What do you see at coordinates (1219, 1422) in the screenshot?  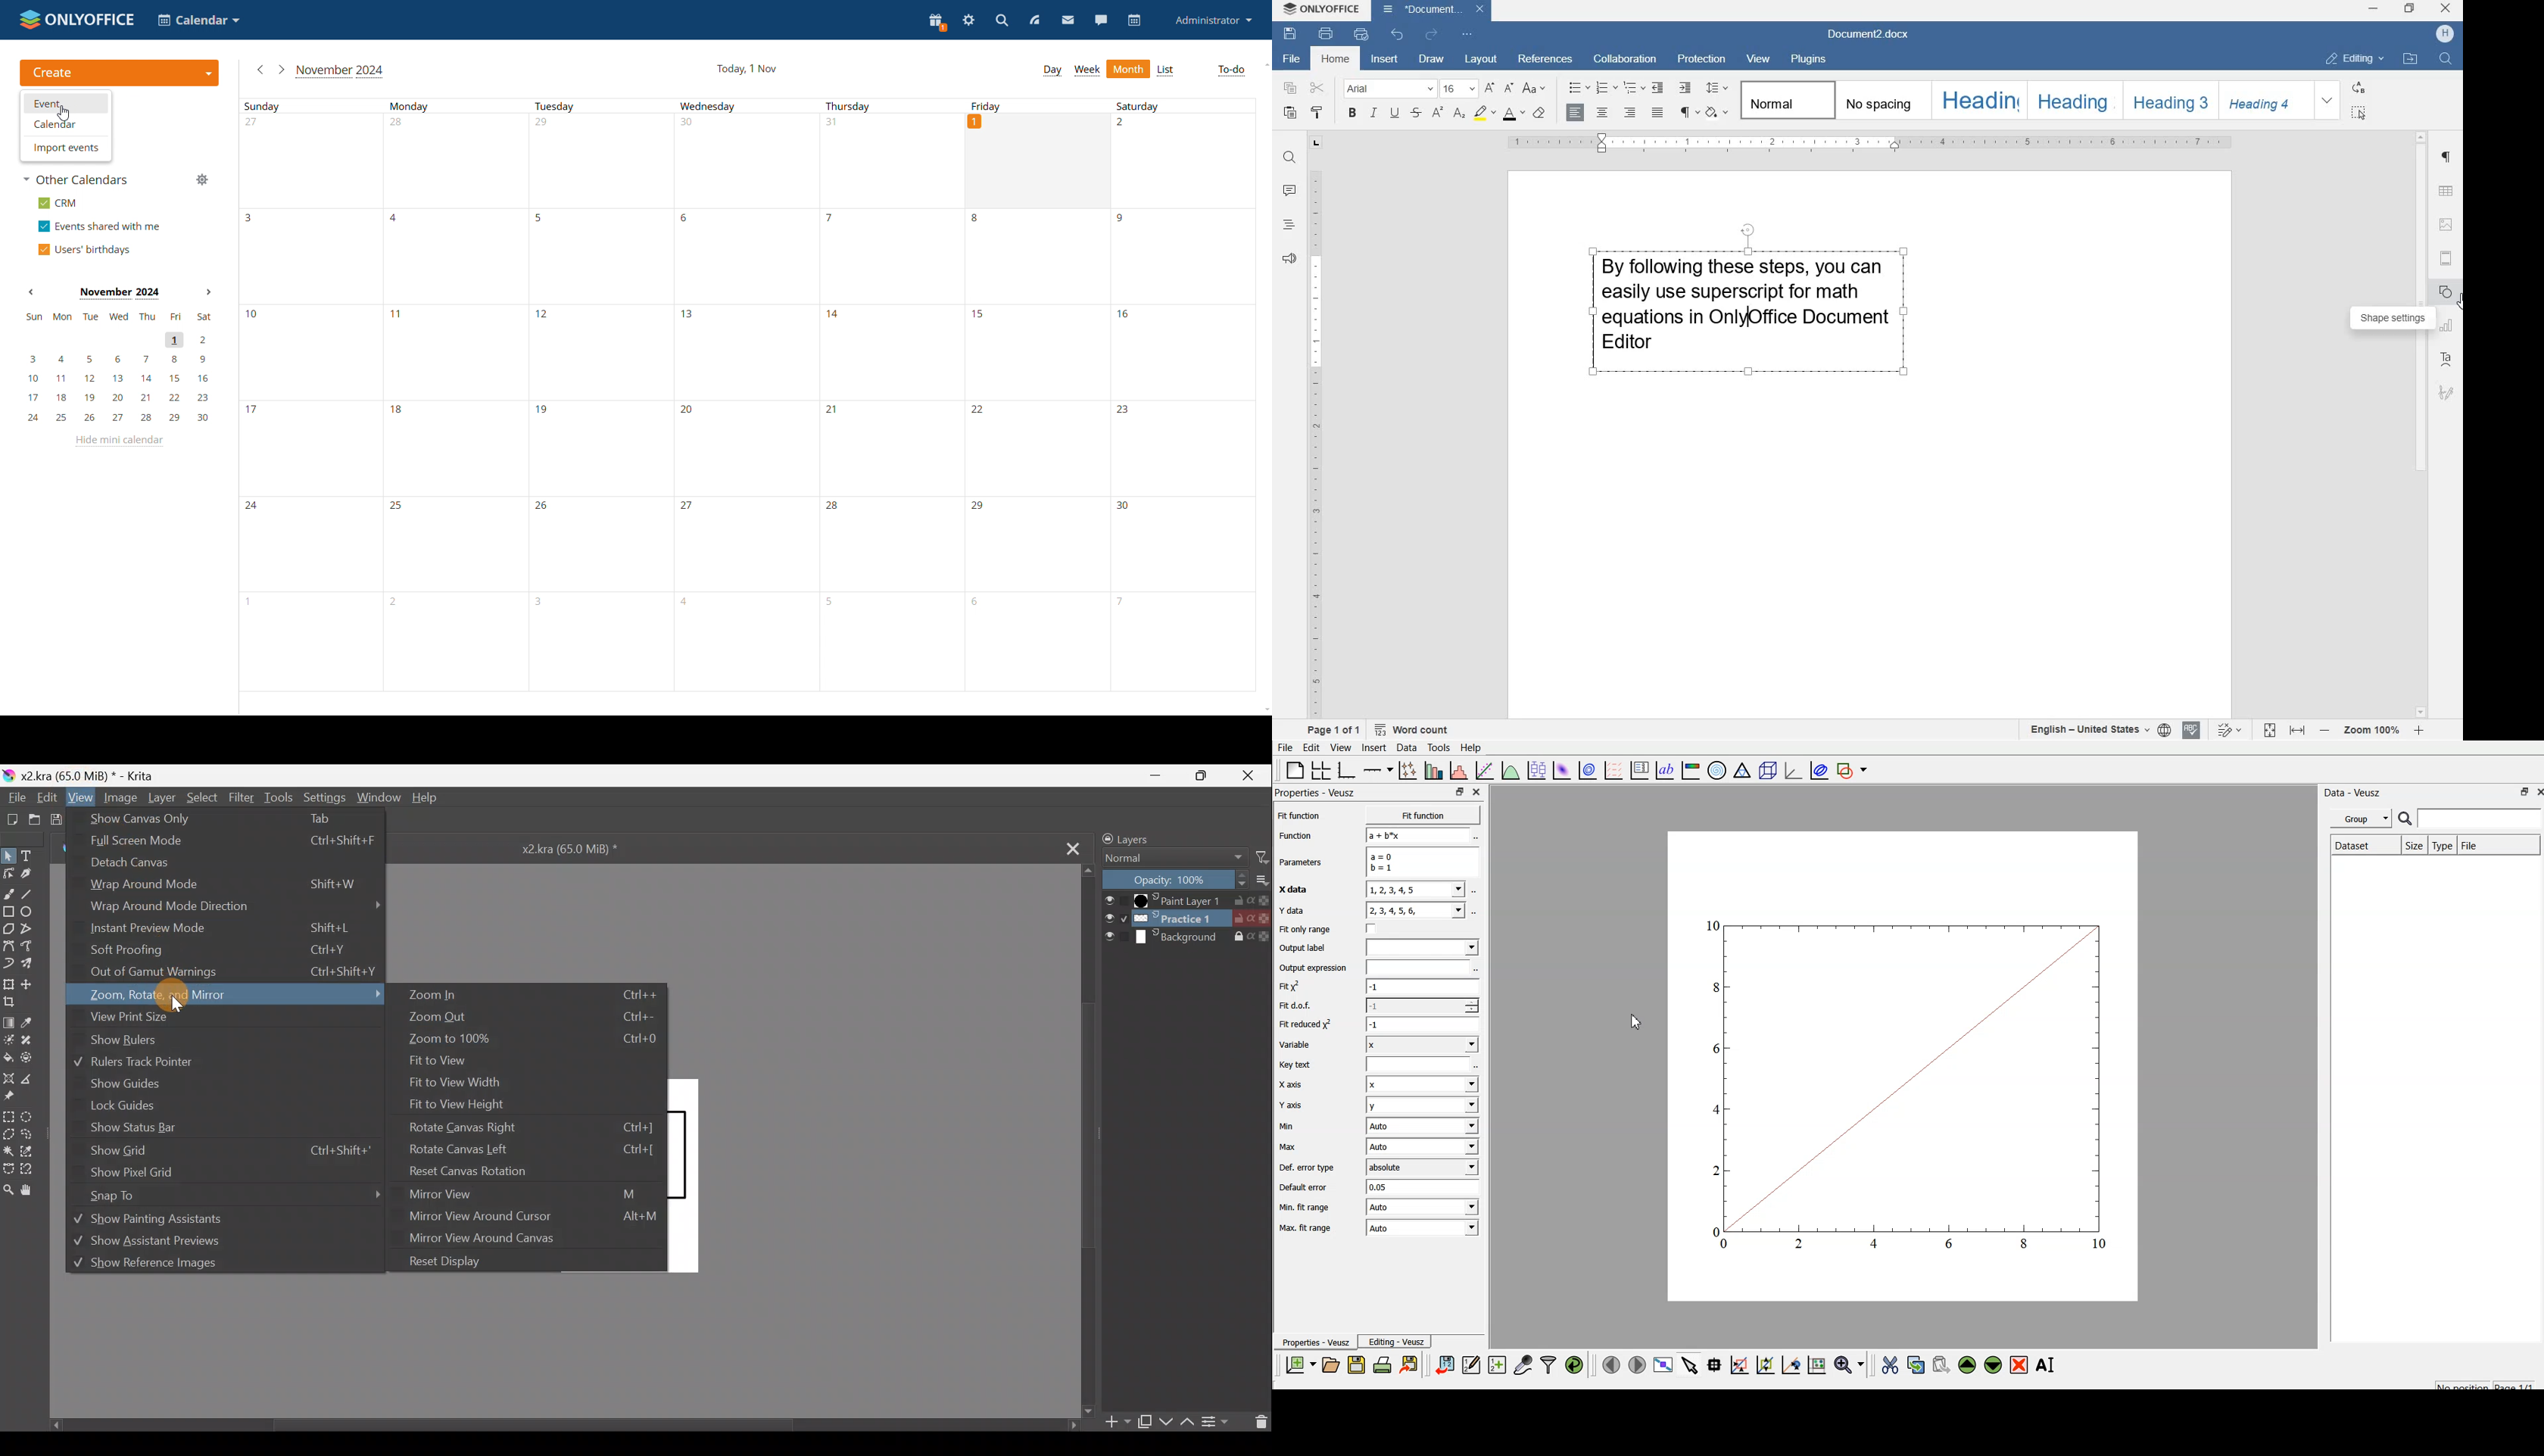 I see `View /change layer properties` at bounding box center [1219, 1422].